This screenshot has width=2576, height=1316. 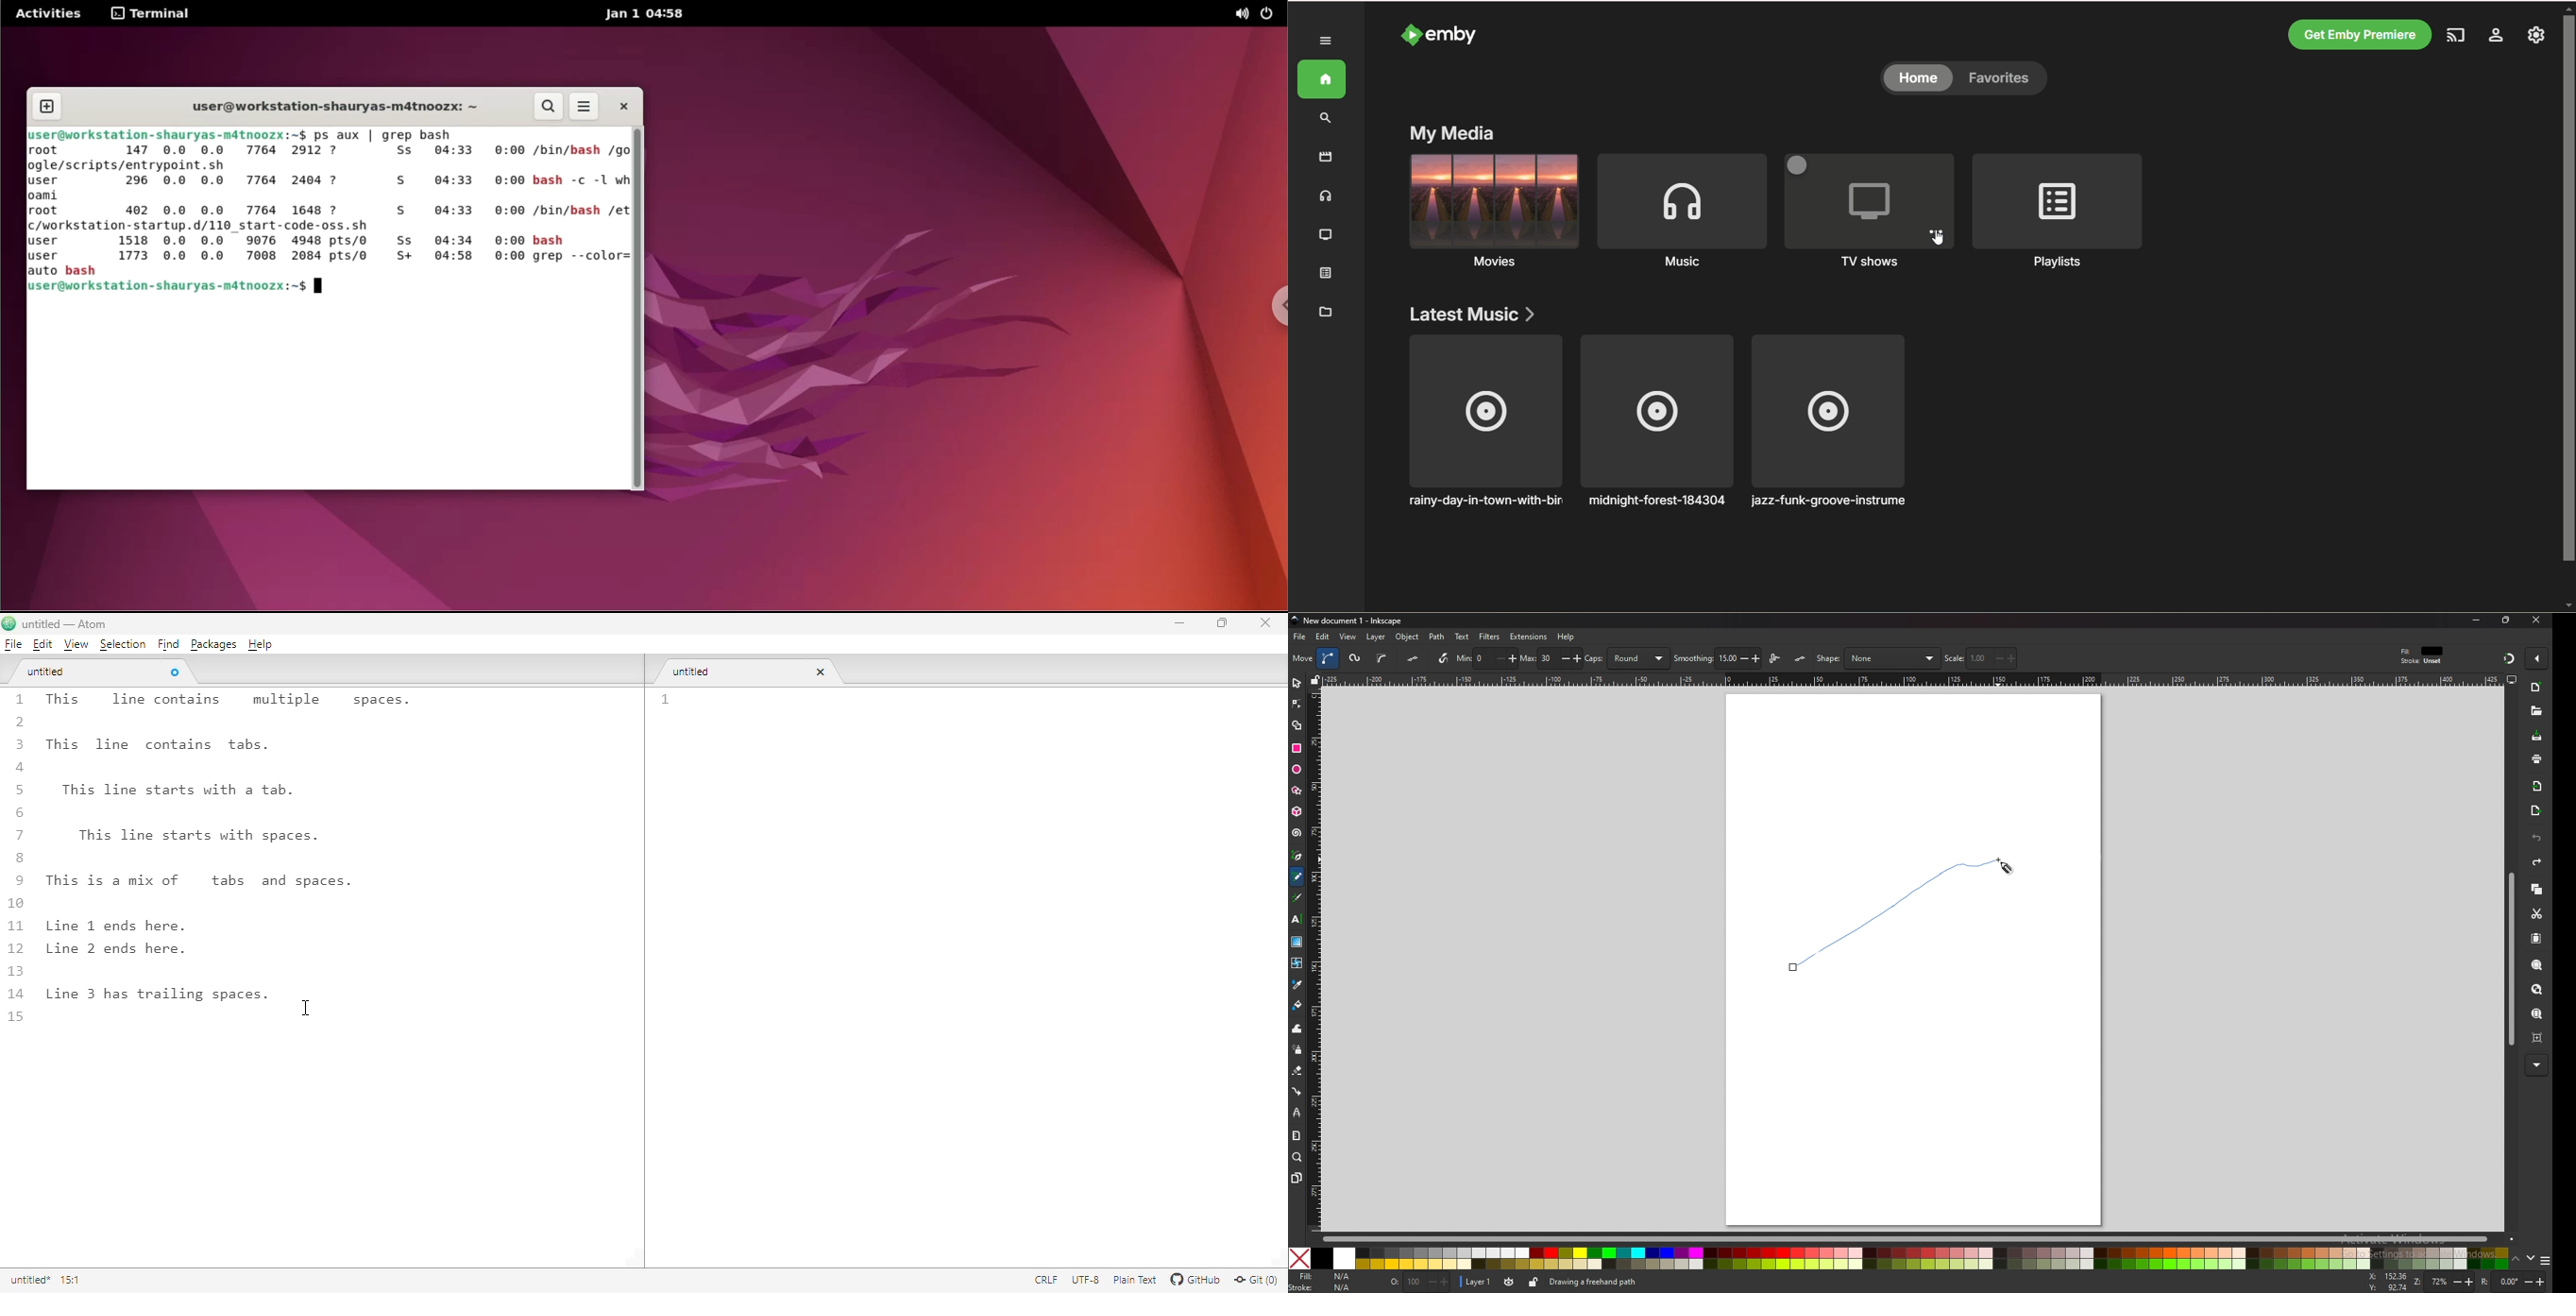 I want to click on layer, so click(x=1377, y=637).